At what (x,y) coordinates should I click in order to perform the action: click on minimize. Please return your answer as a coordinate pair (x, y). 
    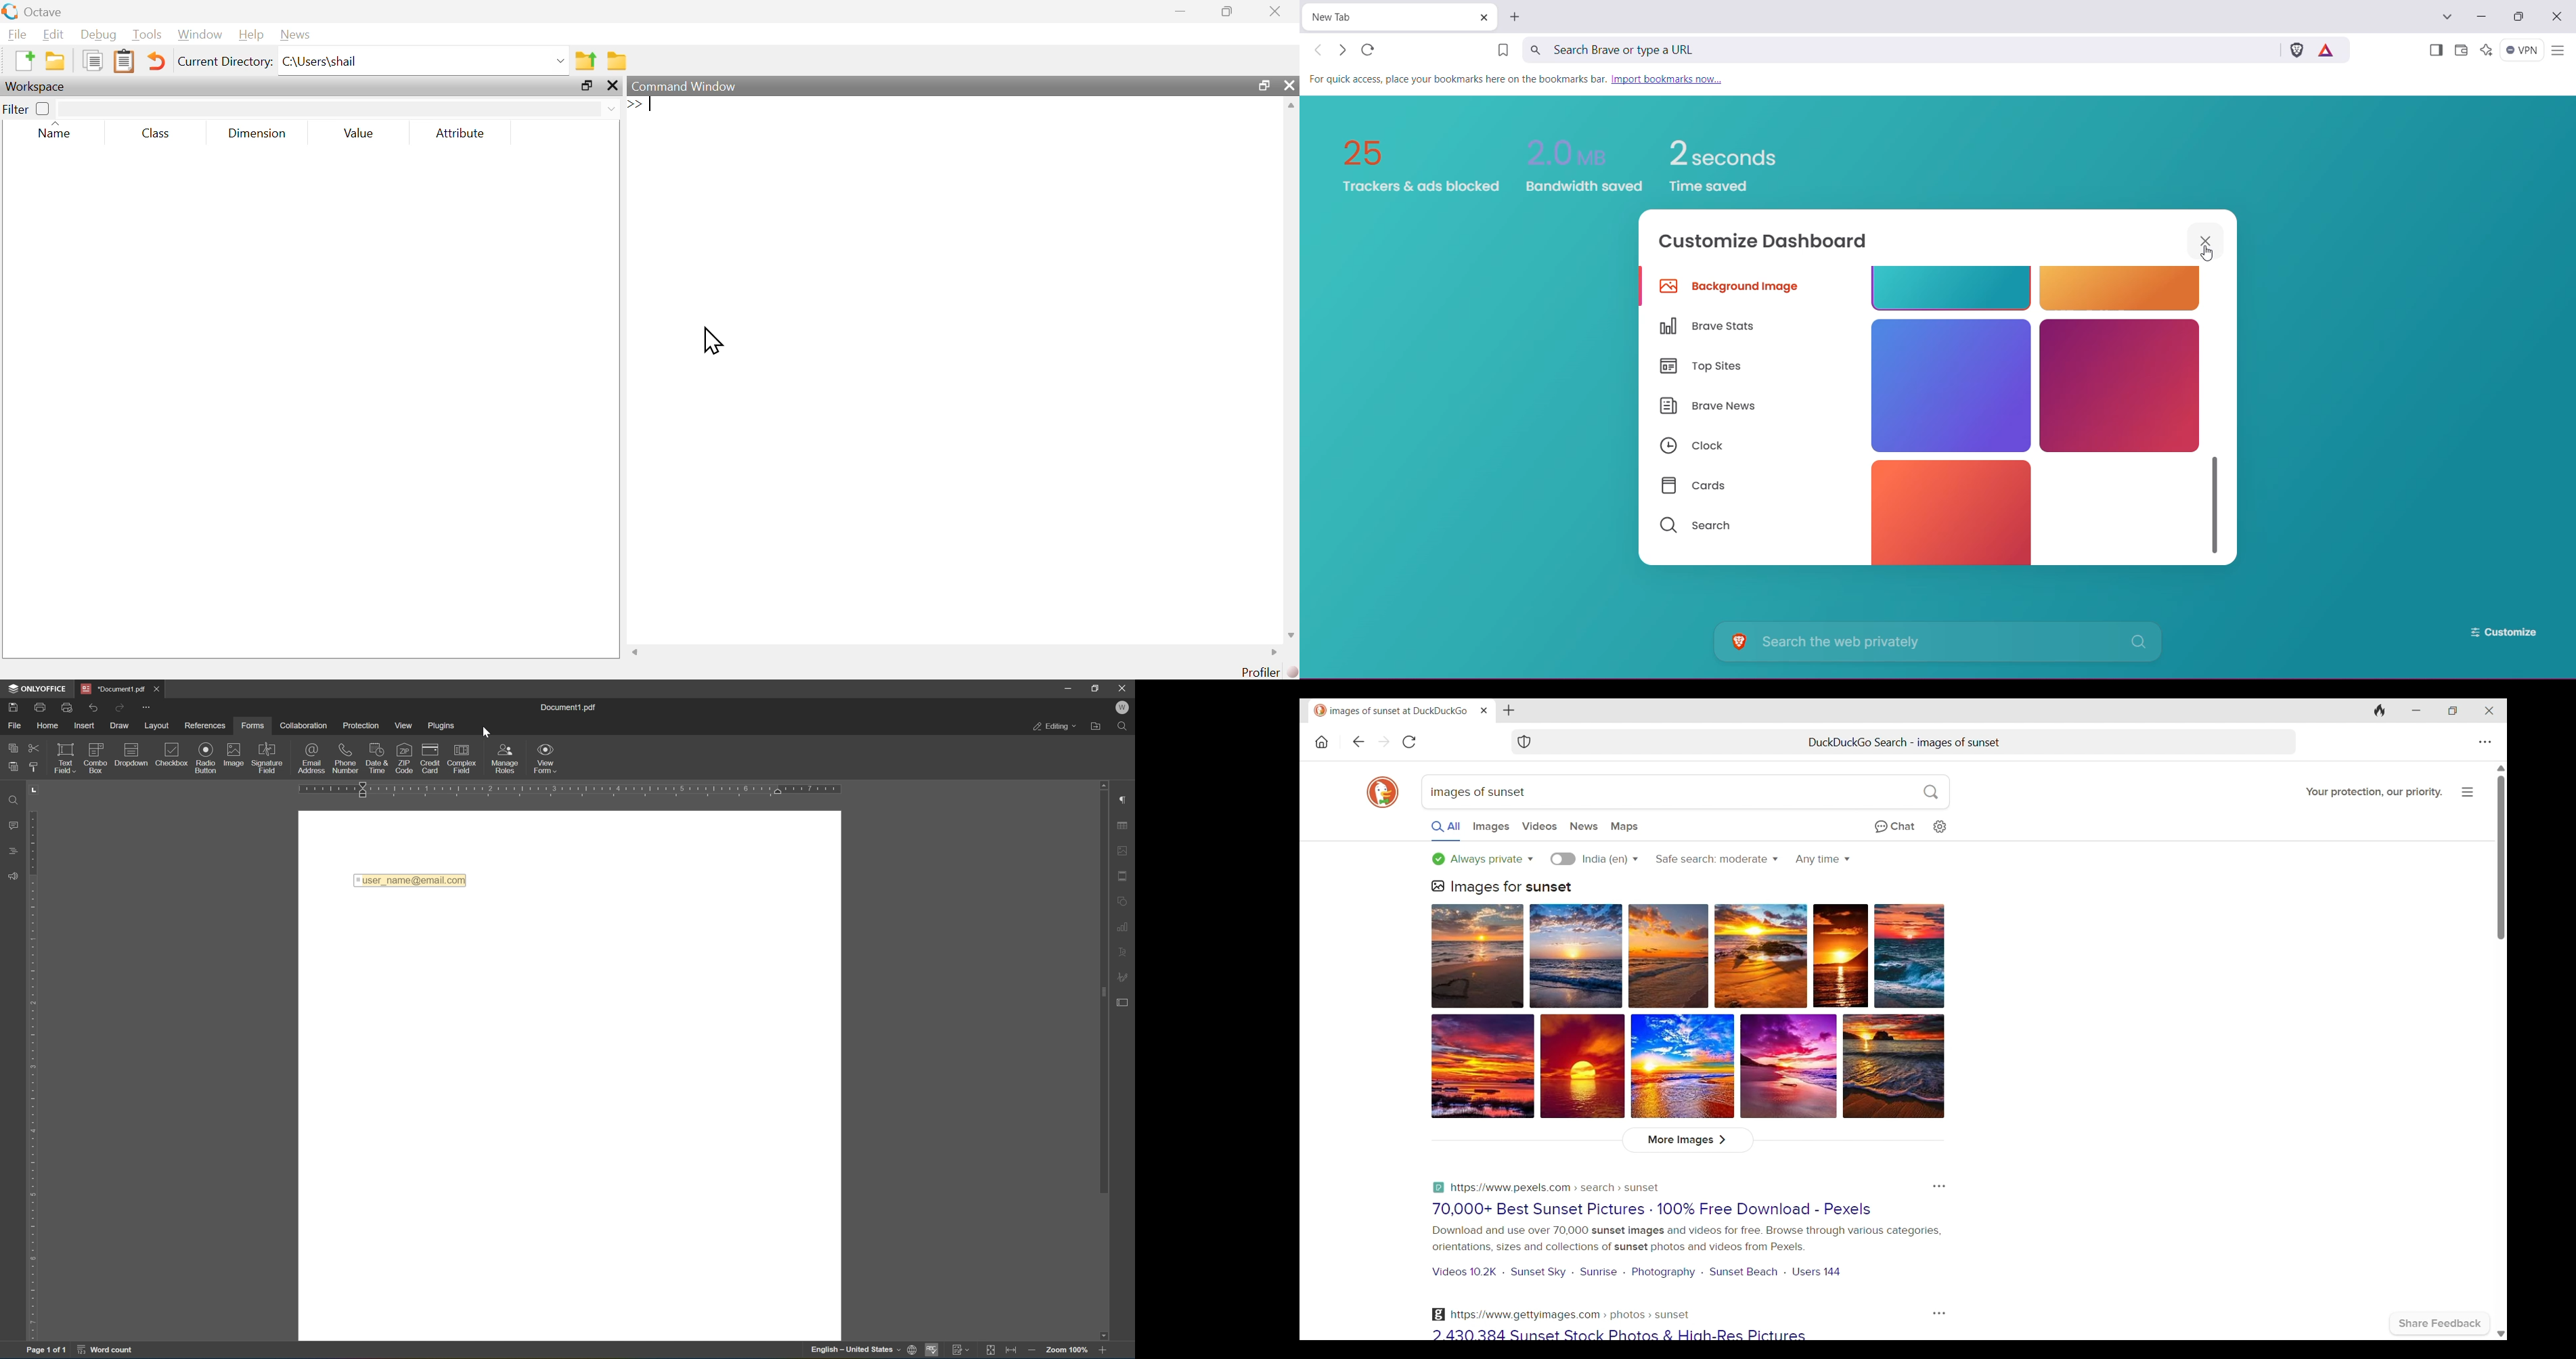
    Looking at the image, I should click on (1065, 690).